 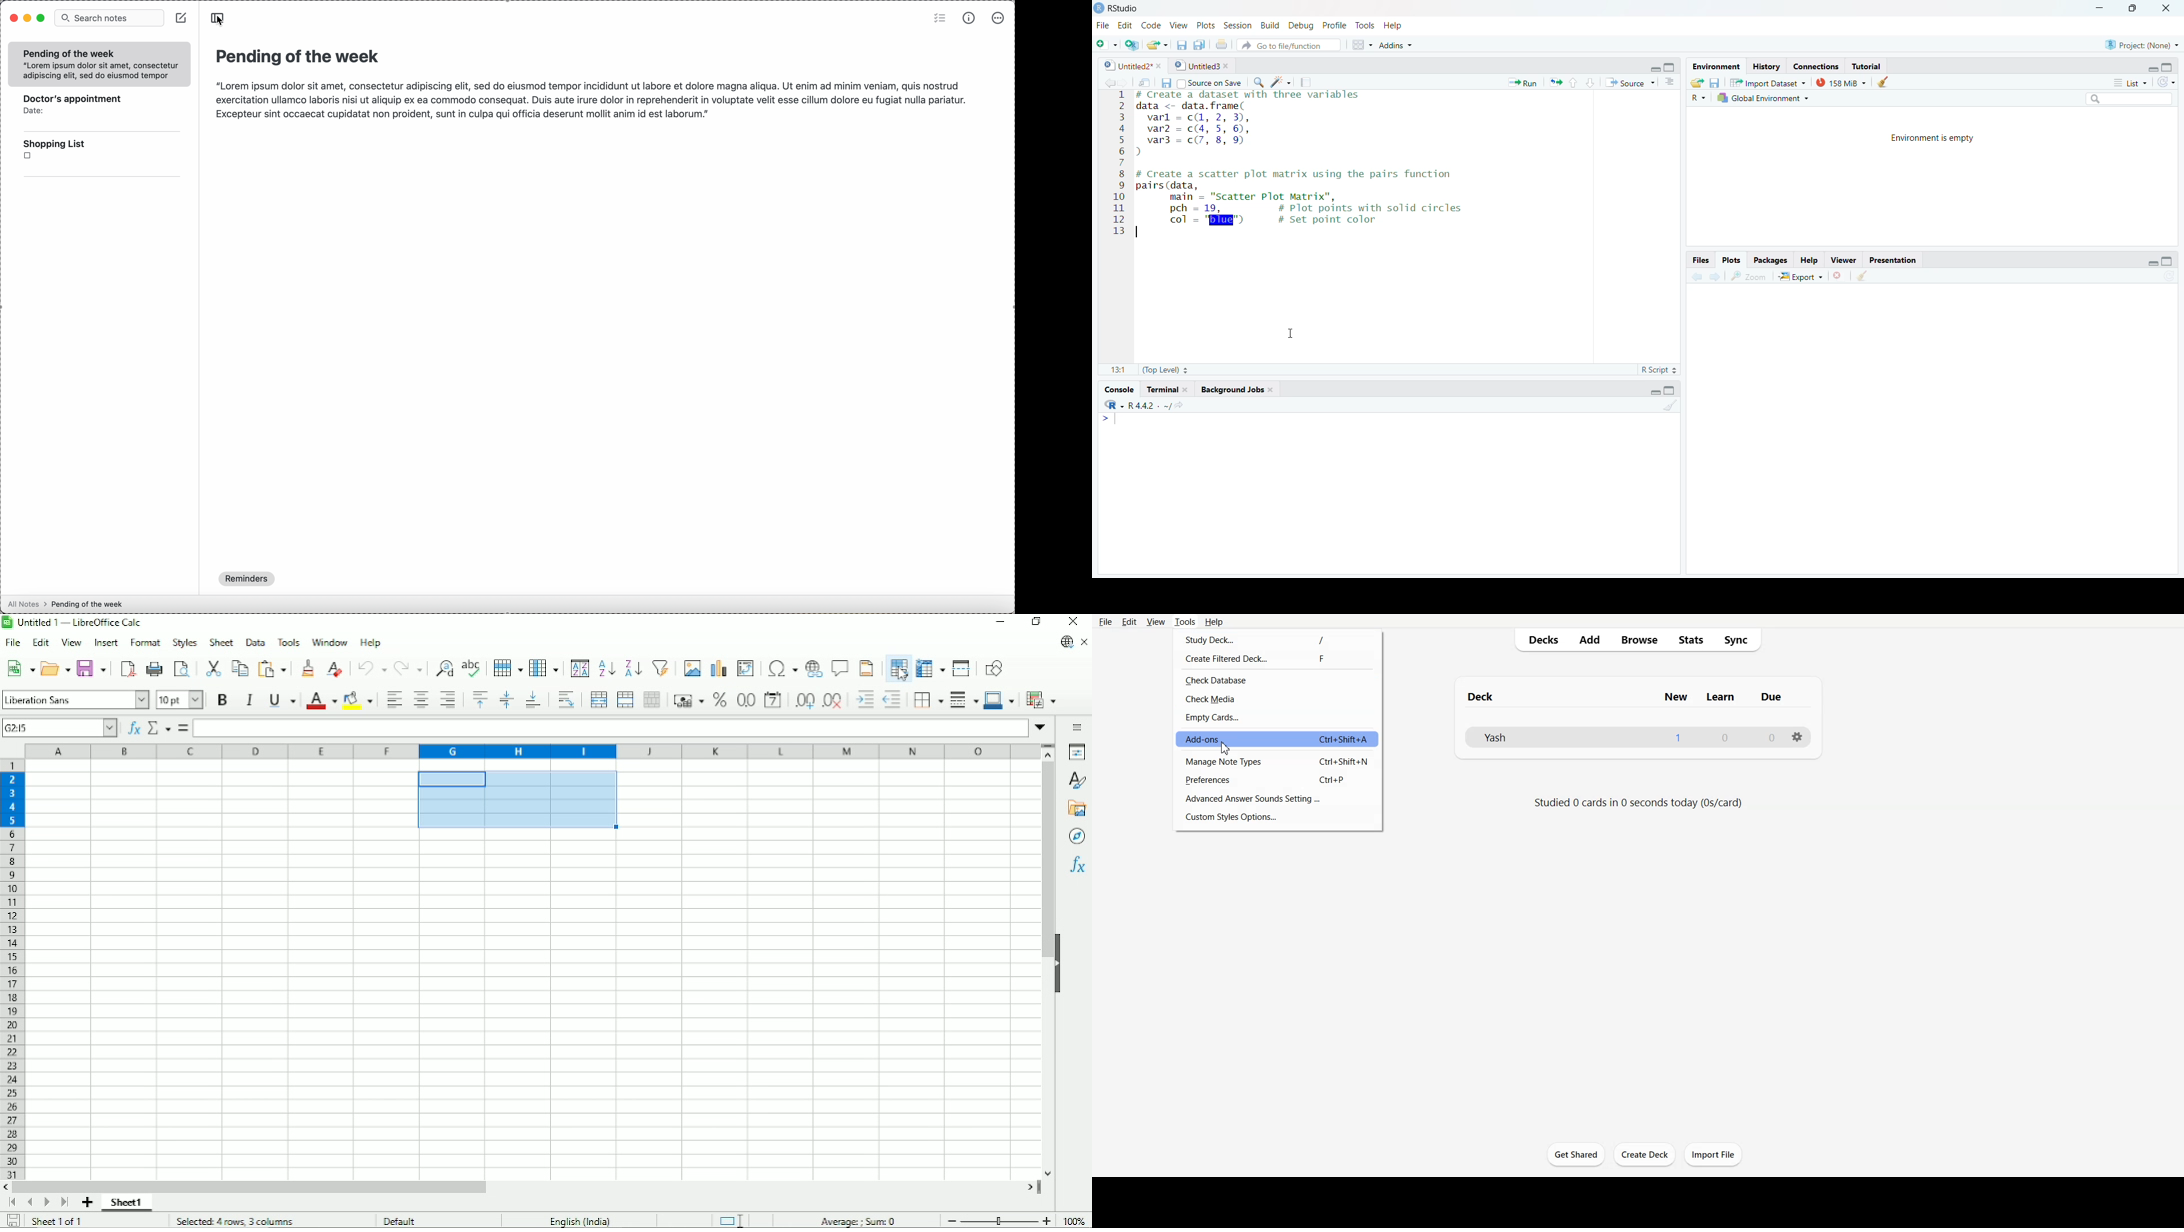 What do you see at coordinates (1691, 276) in the screenshot?
I see `backward` at bounding box center [1691, 276].